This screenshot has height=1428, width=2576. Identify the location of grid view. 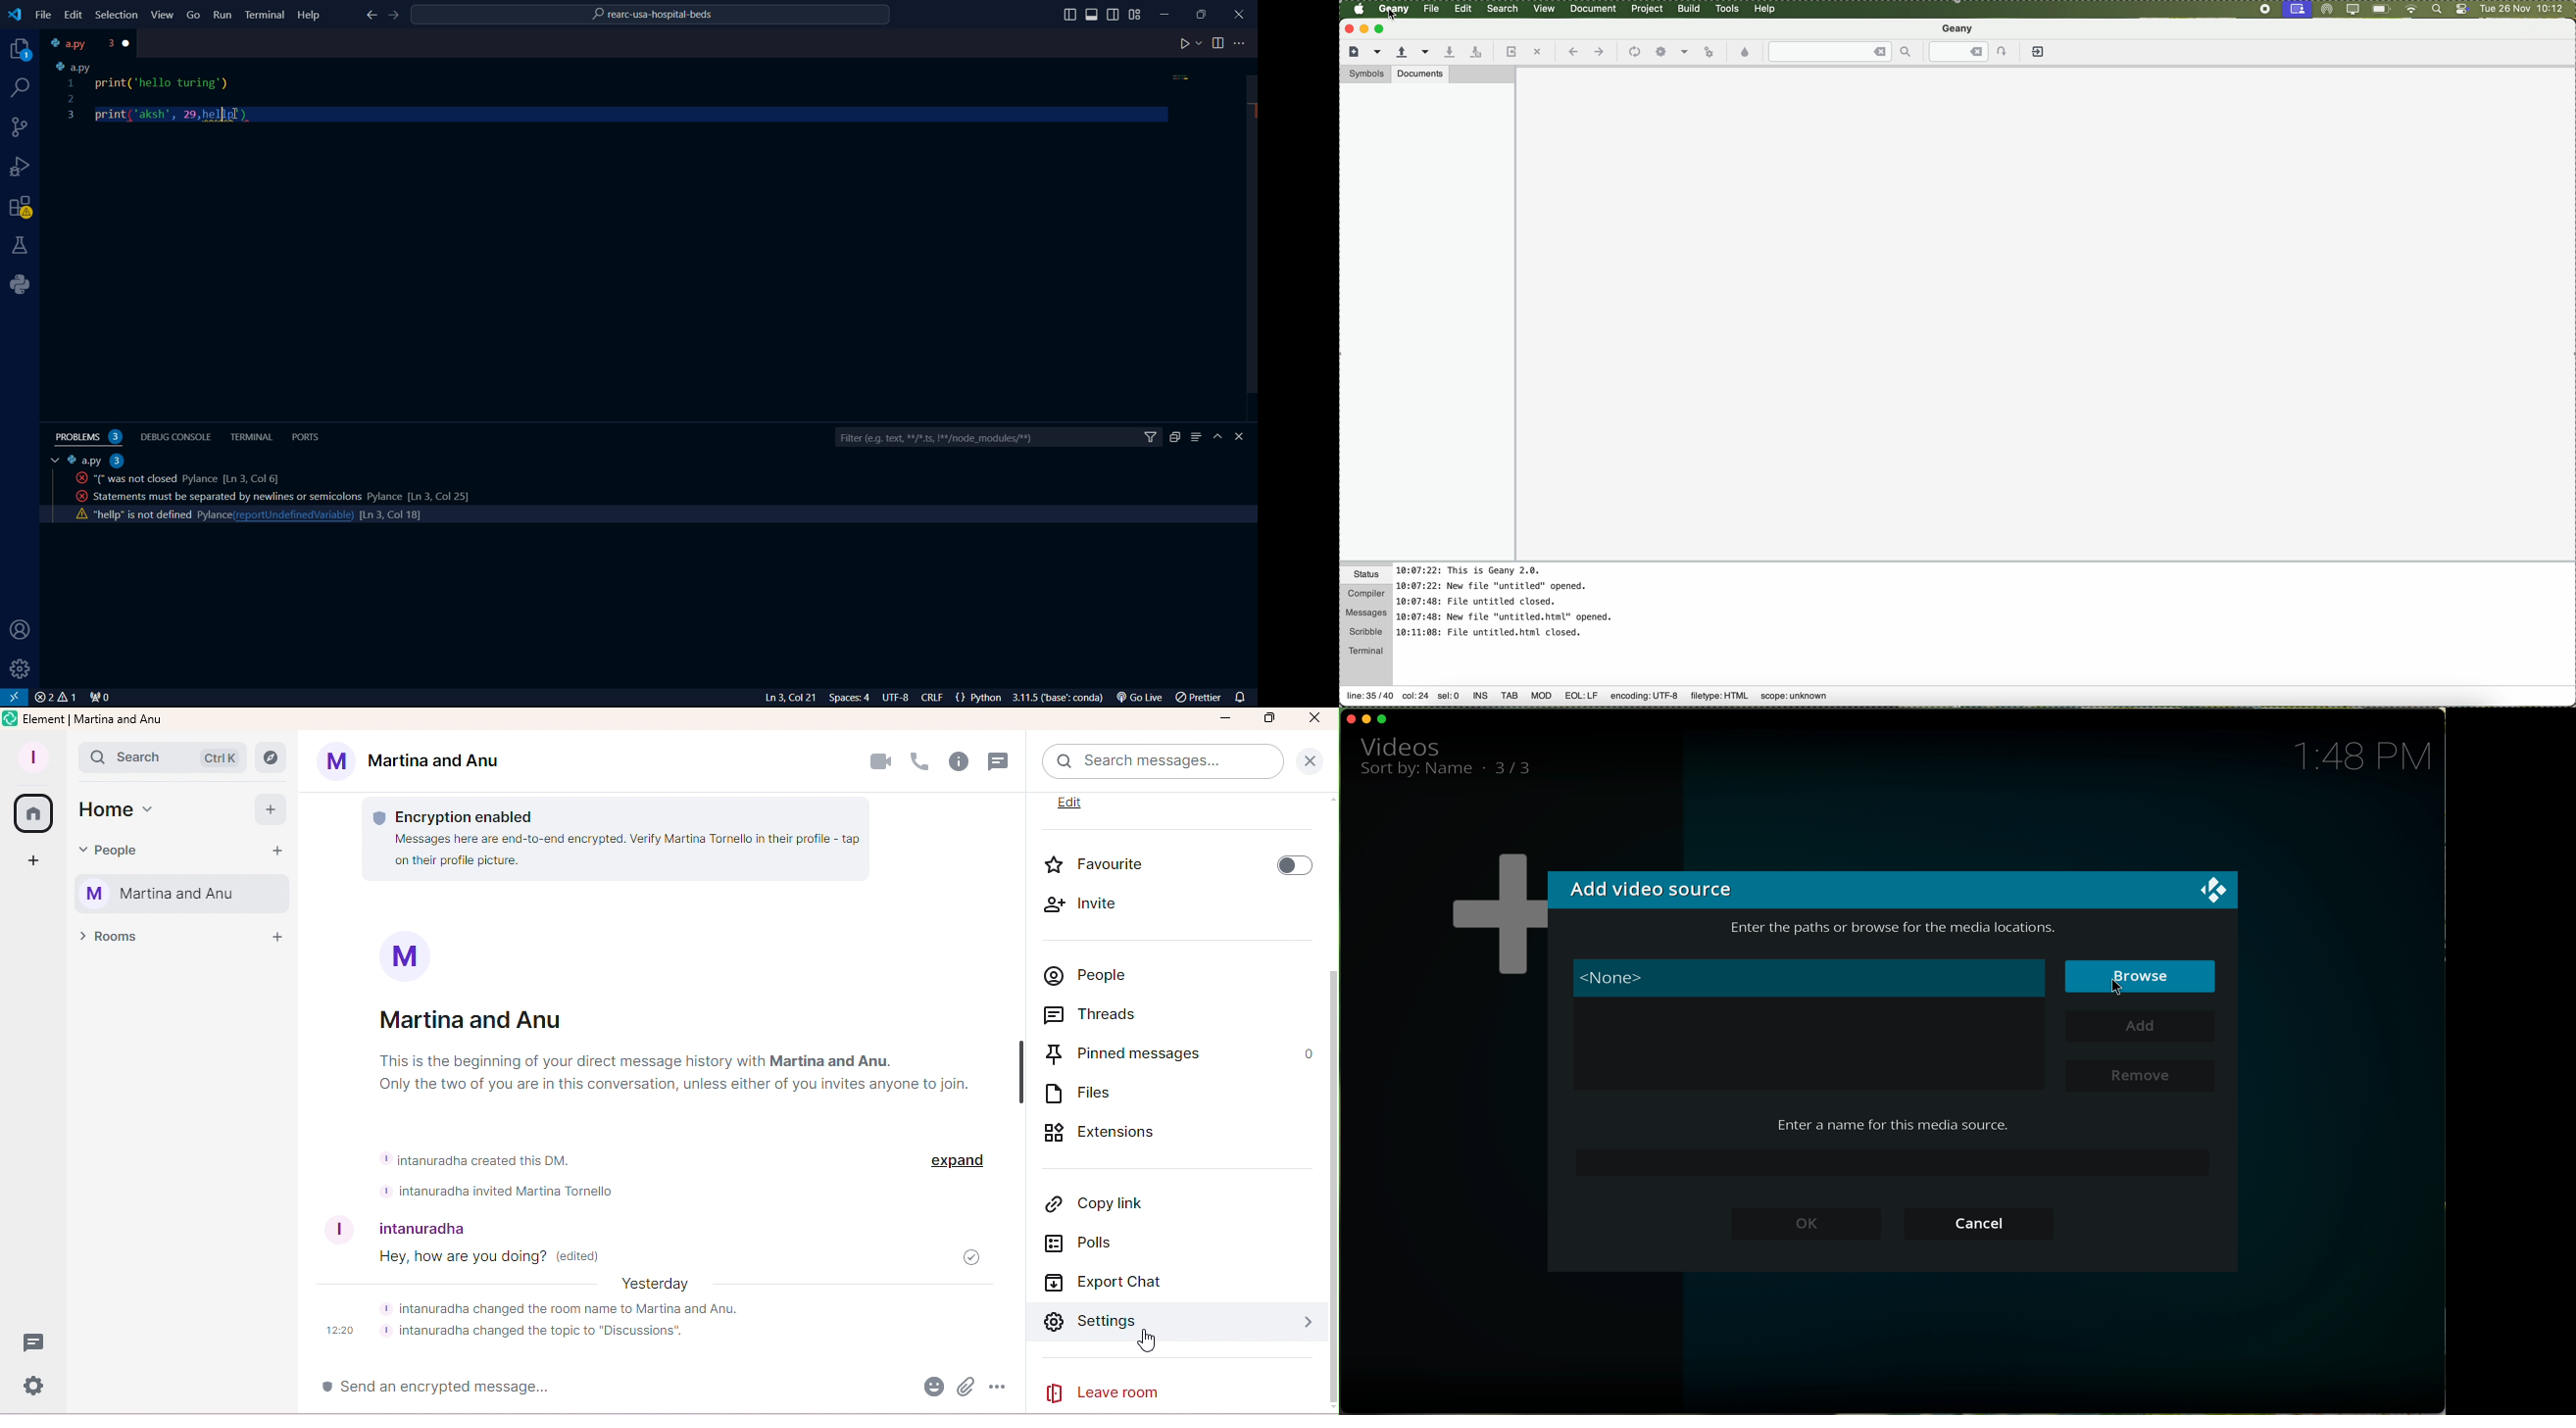
(1136, 14).